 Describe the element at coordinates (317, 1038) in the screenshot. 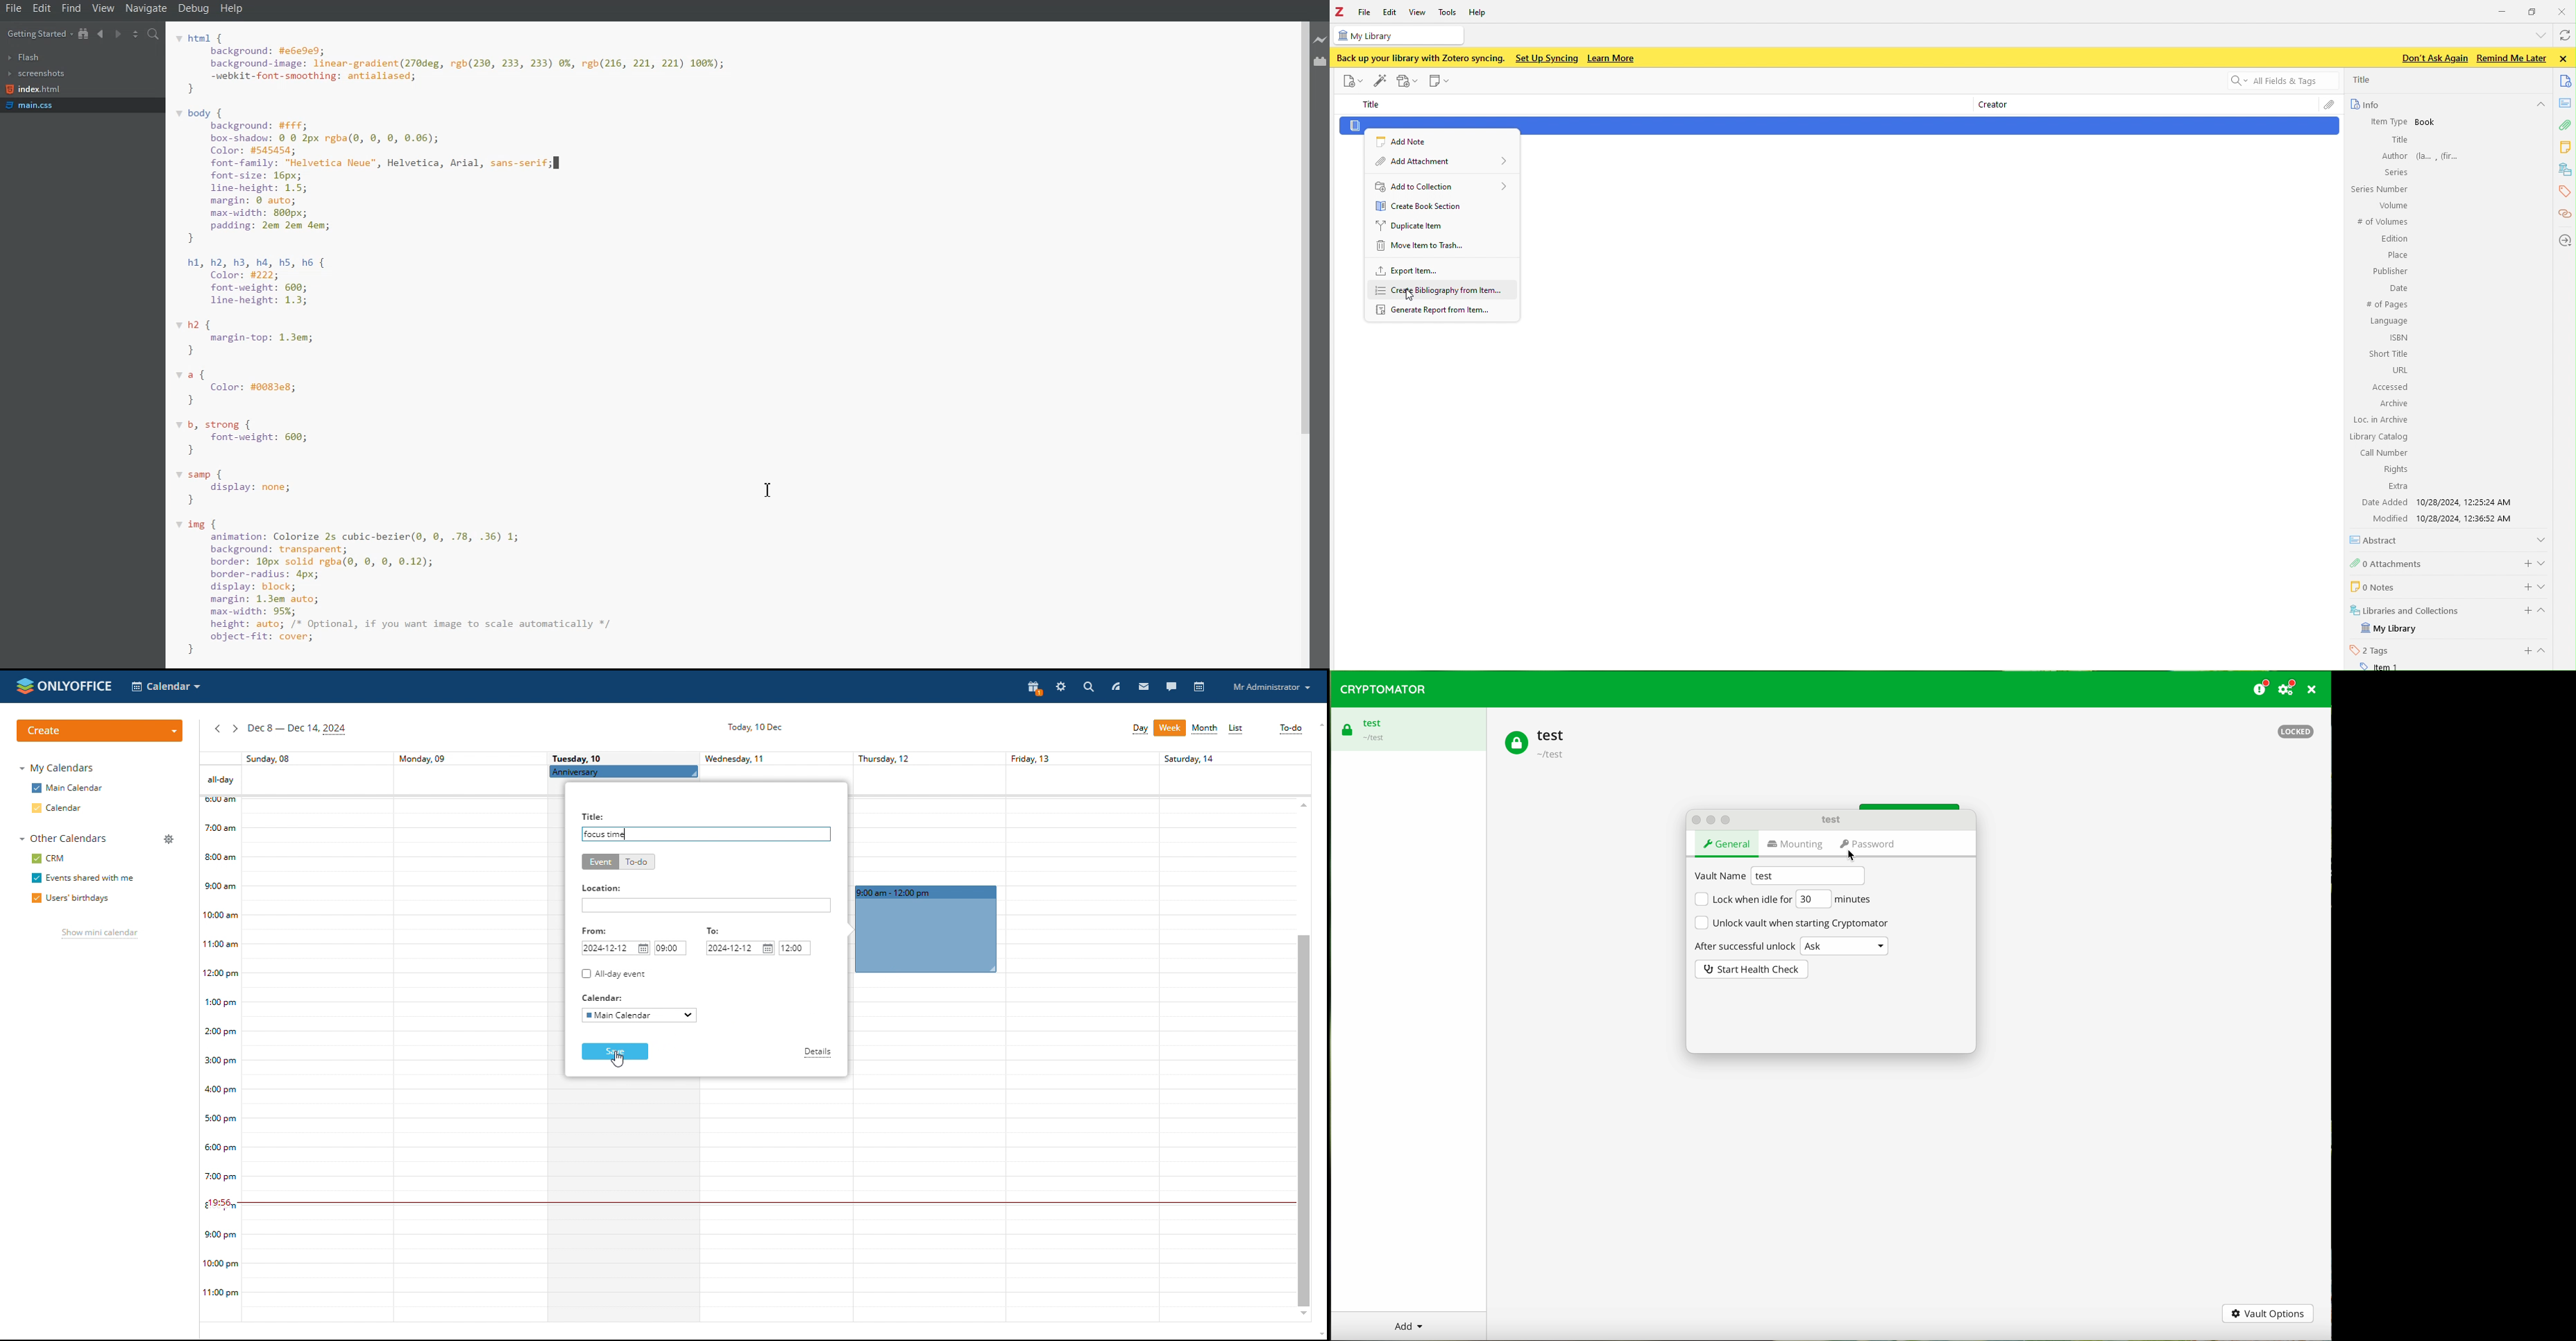

I see `sunday` at that location.